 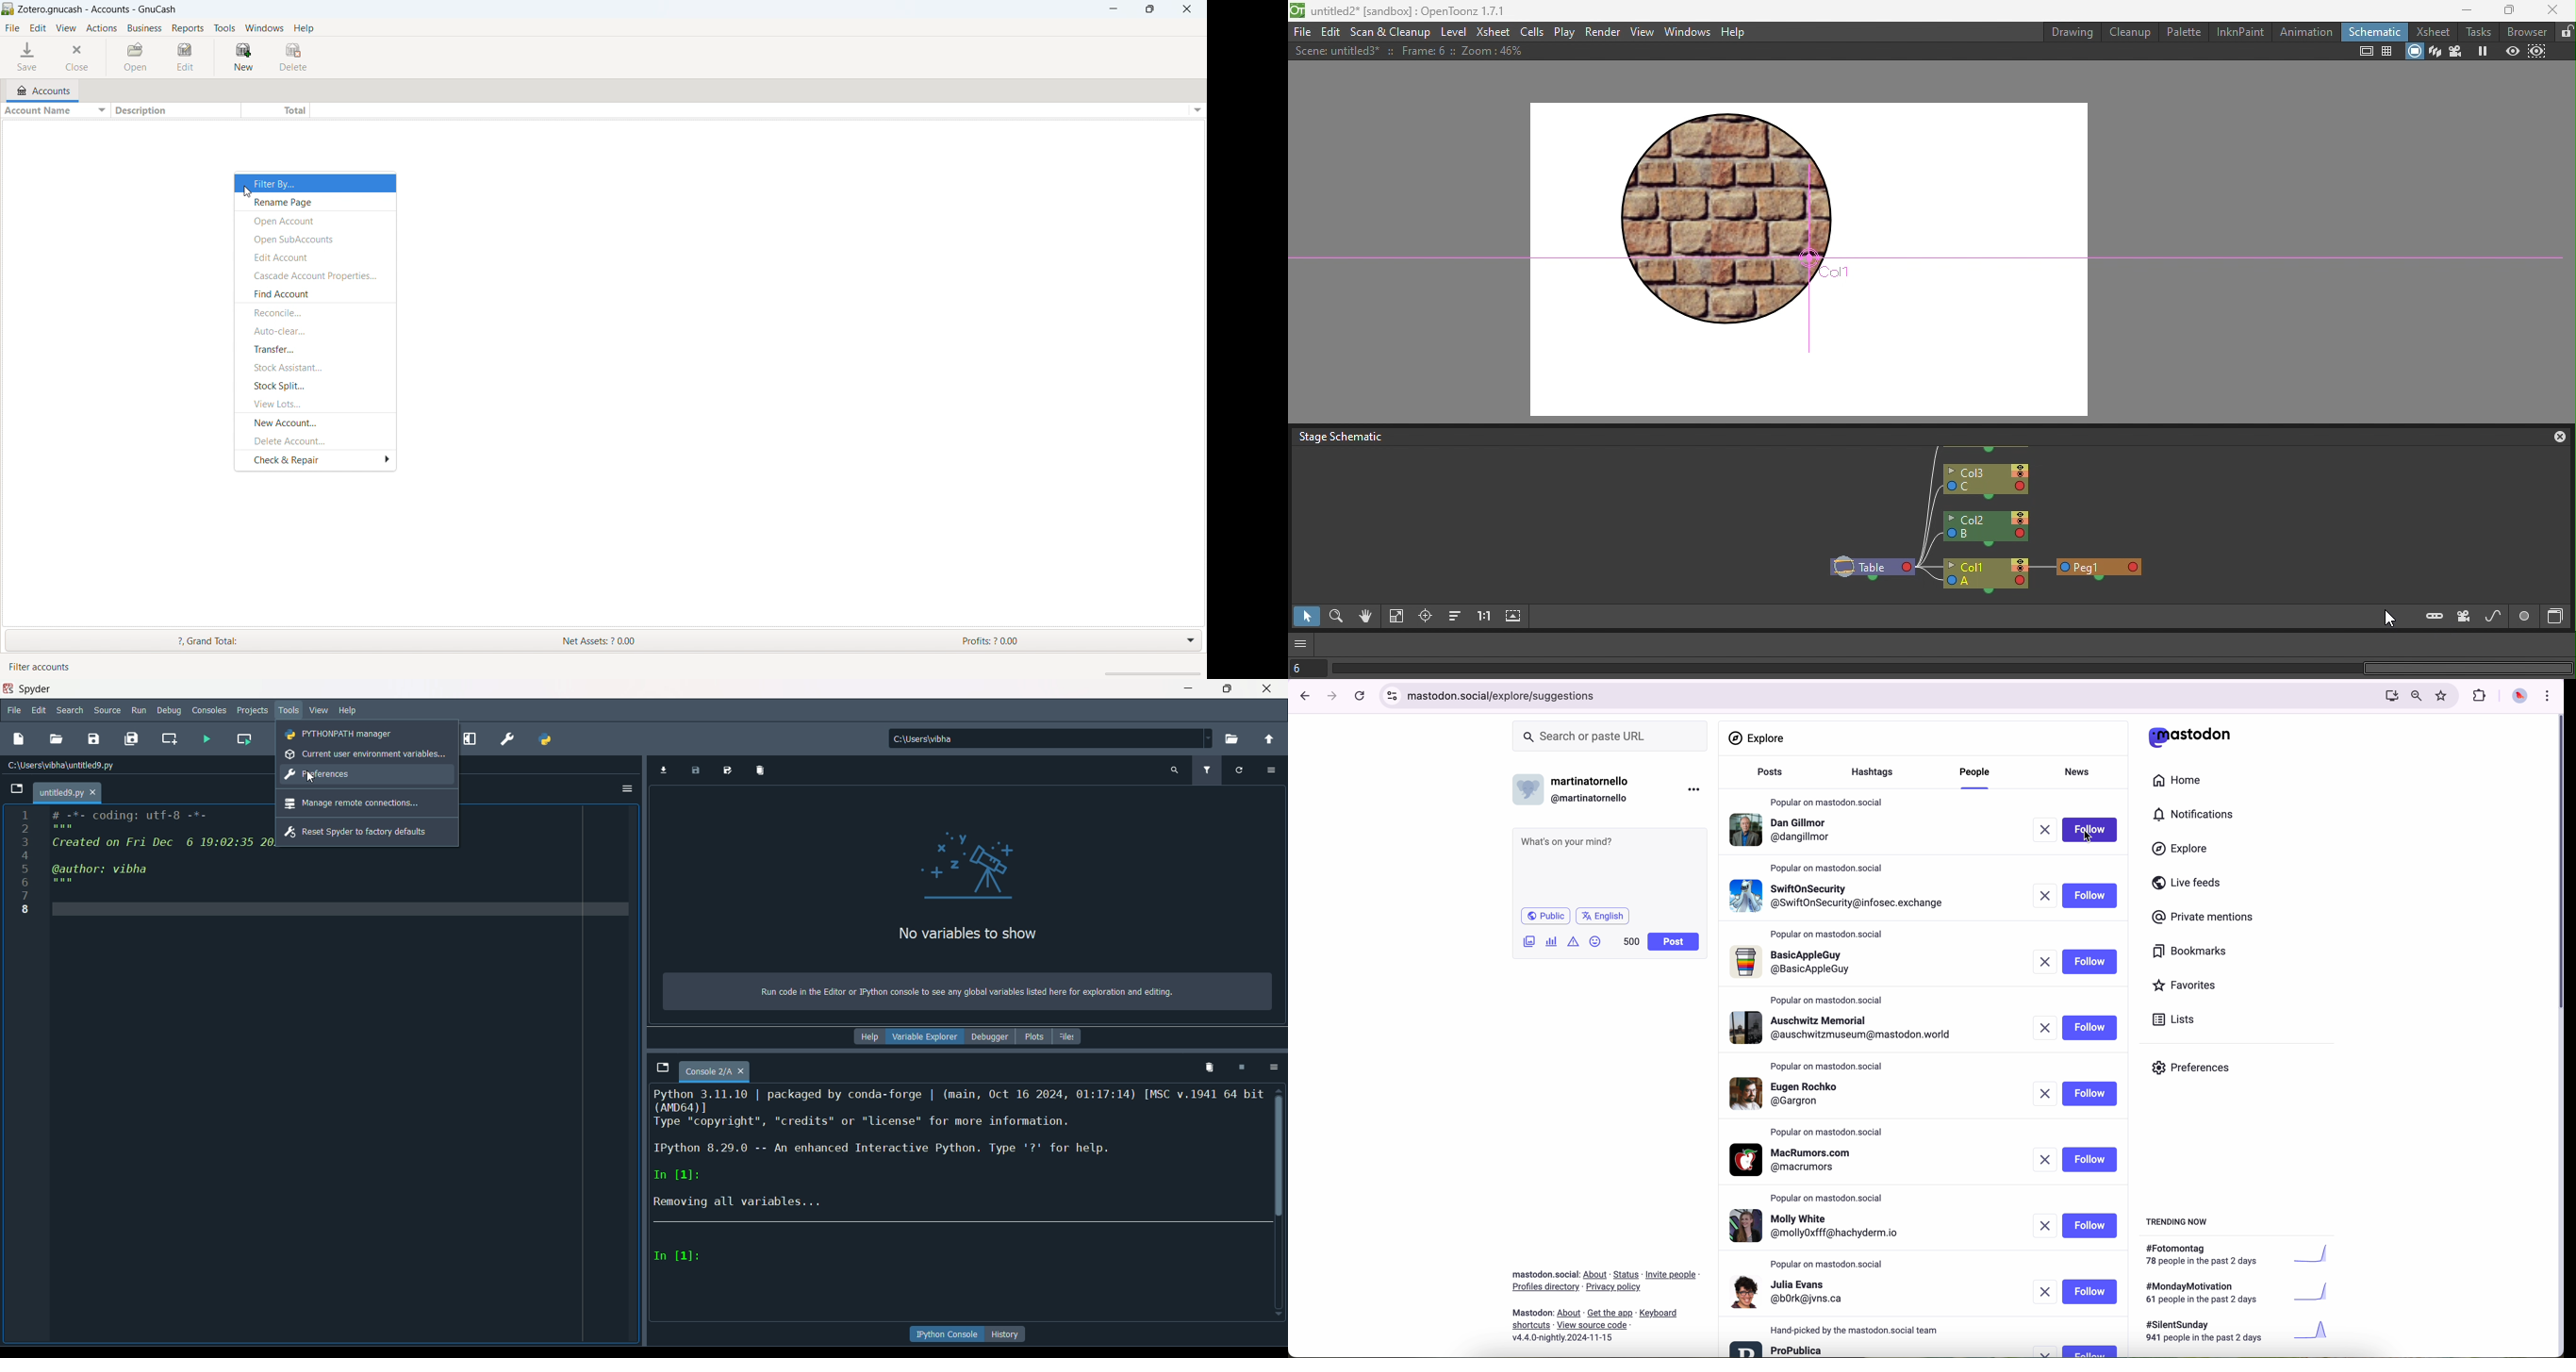 I want to click on username, so click(x=1576, y=787).